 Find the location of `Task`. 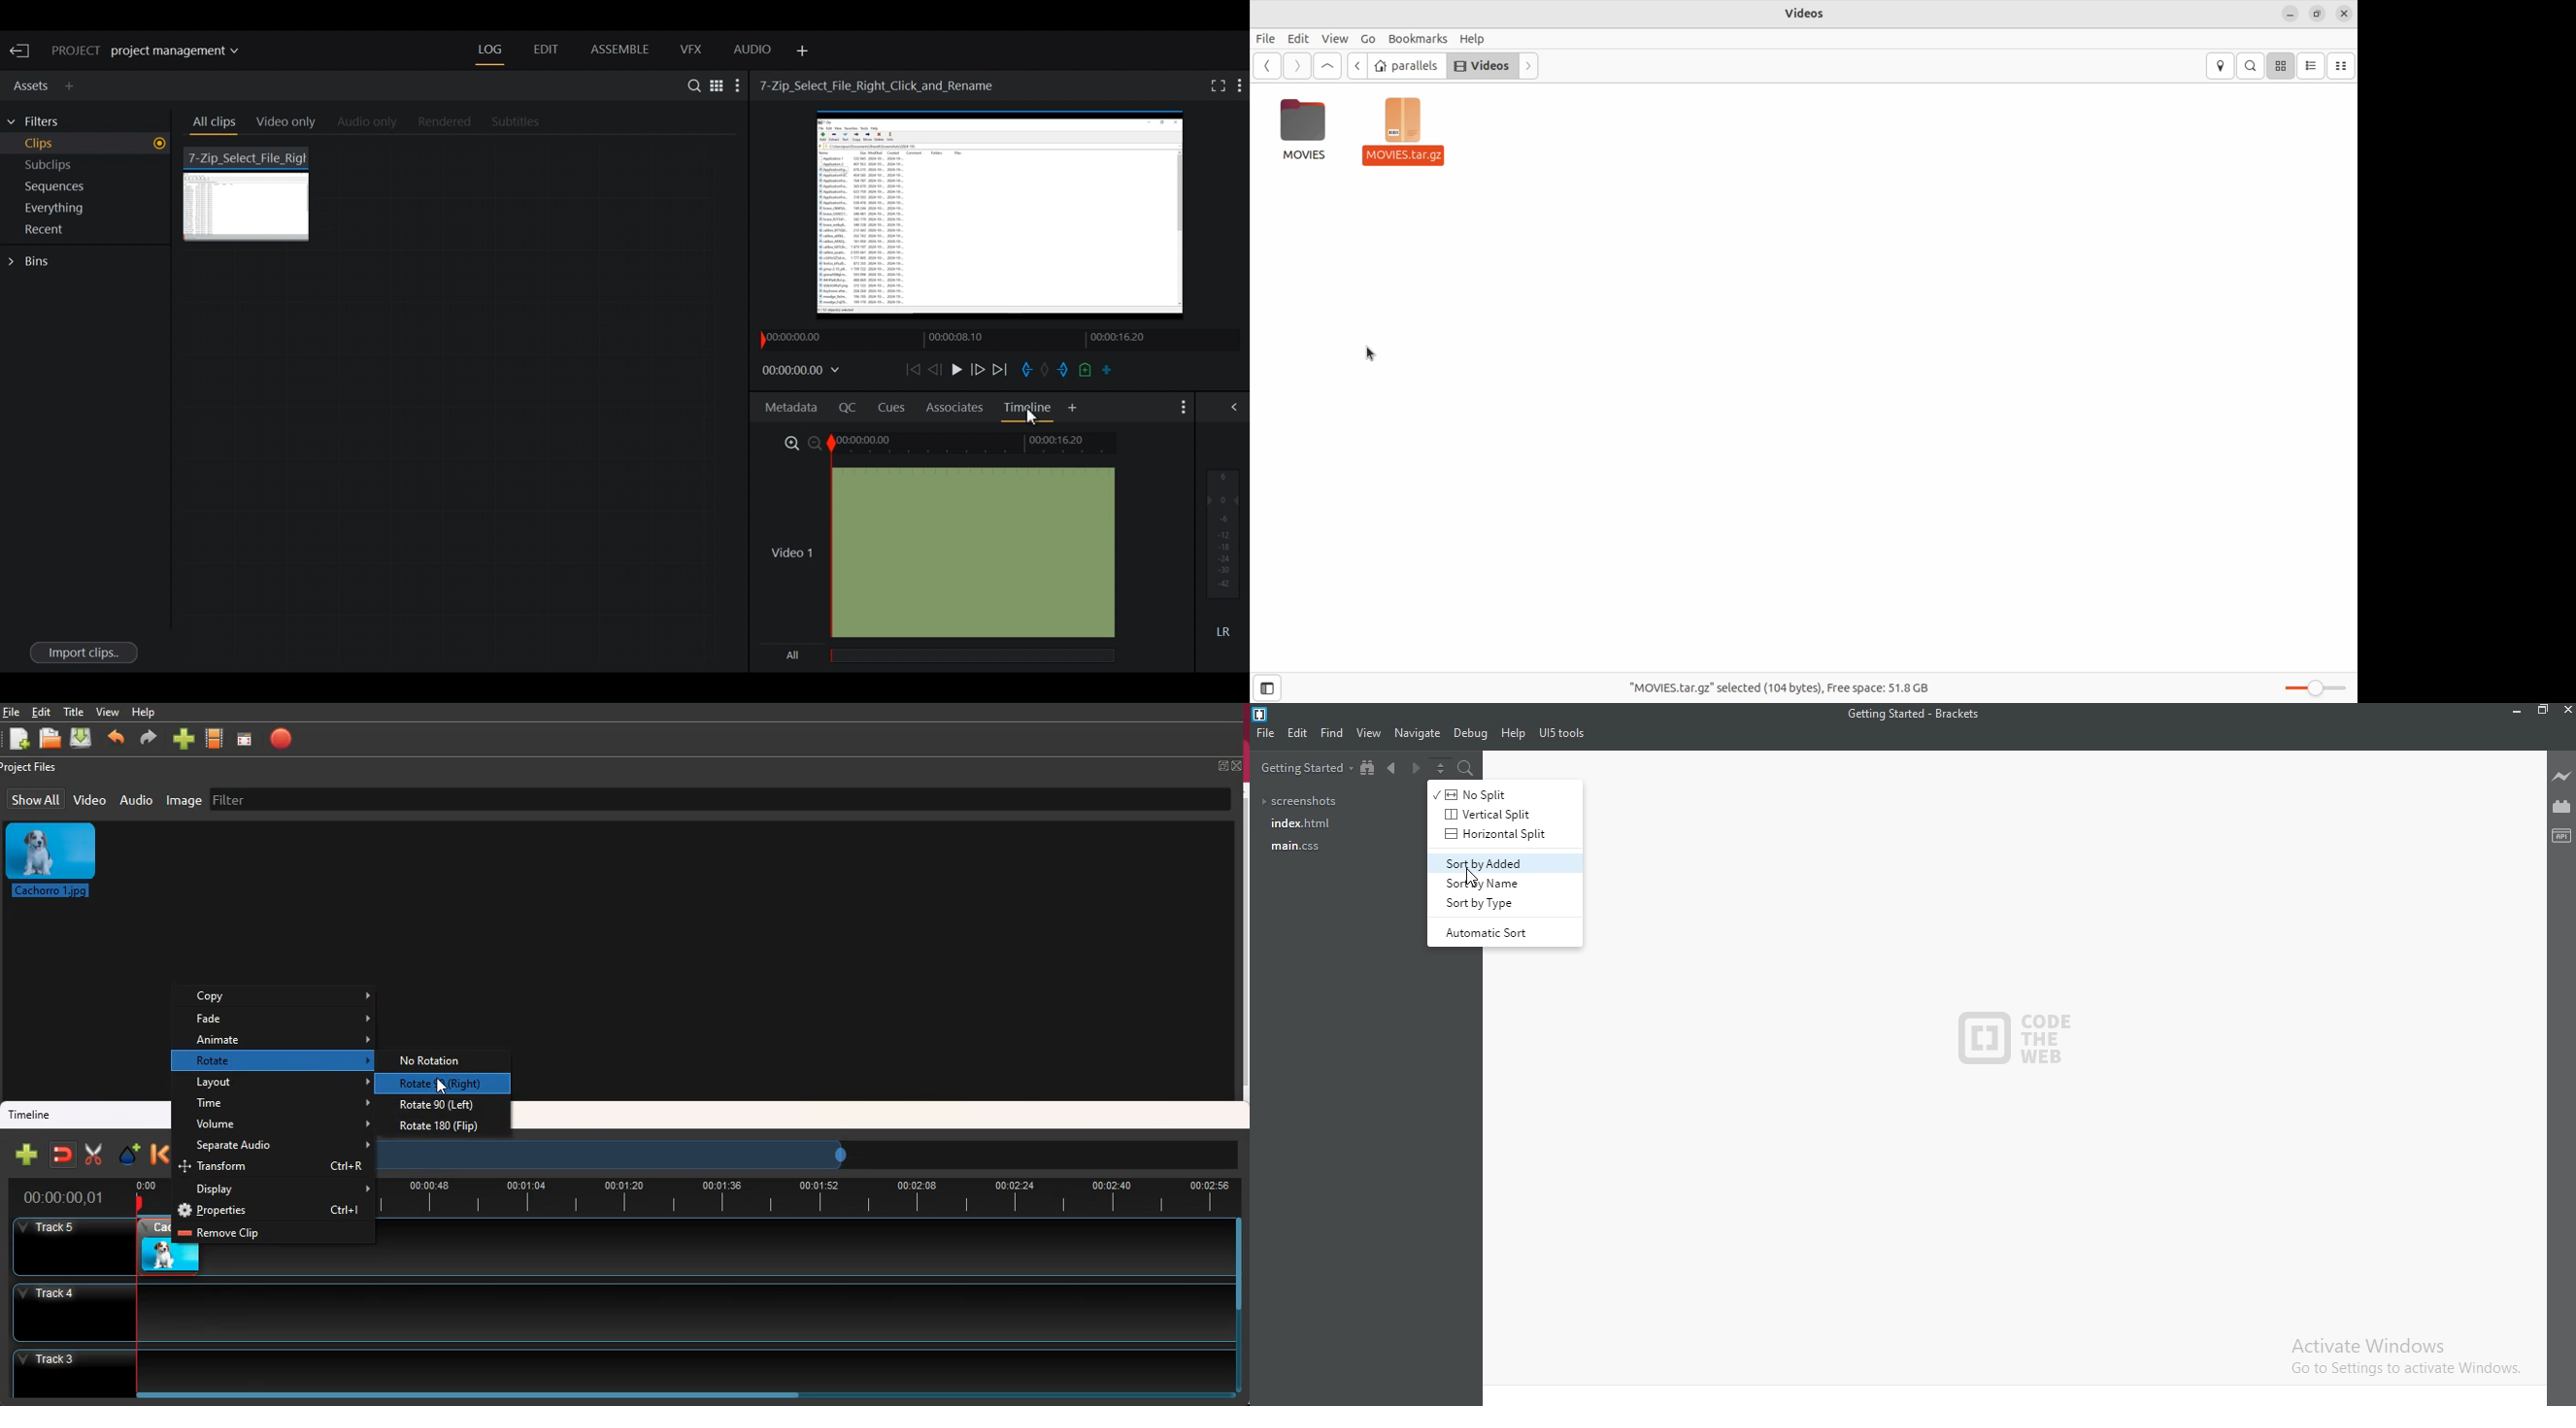

Task is located at coordinates (1045, 368).